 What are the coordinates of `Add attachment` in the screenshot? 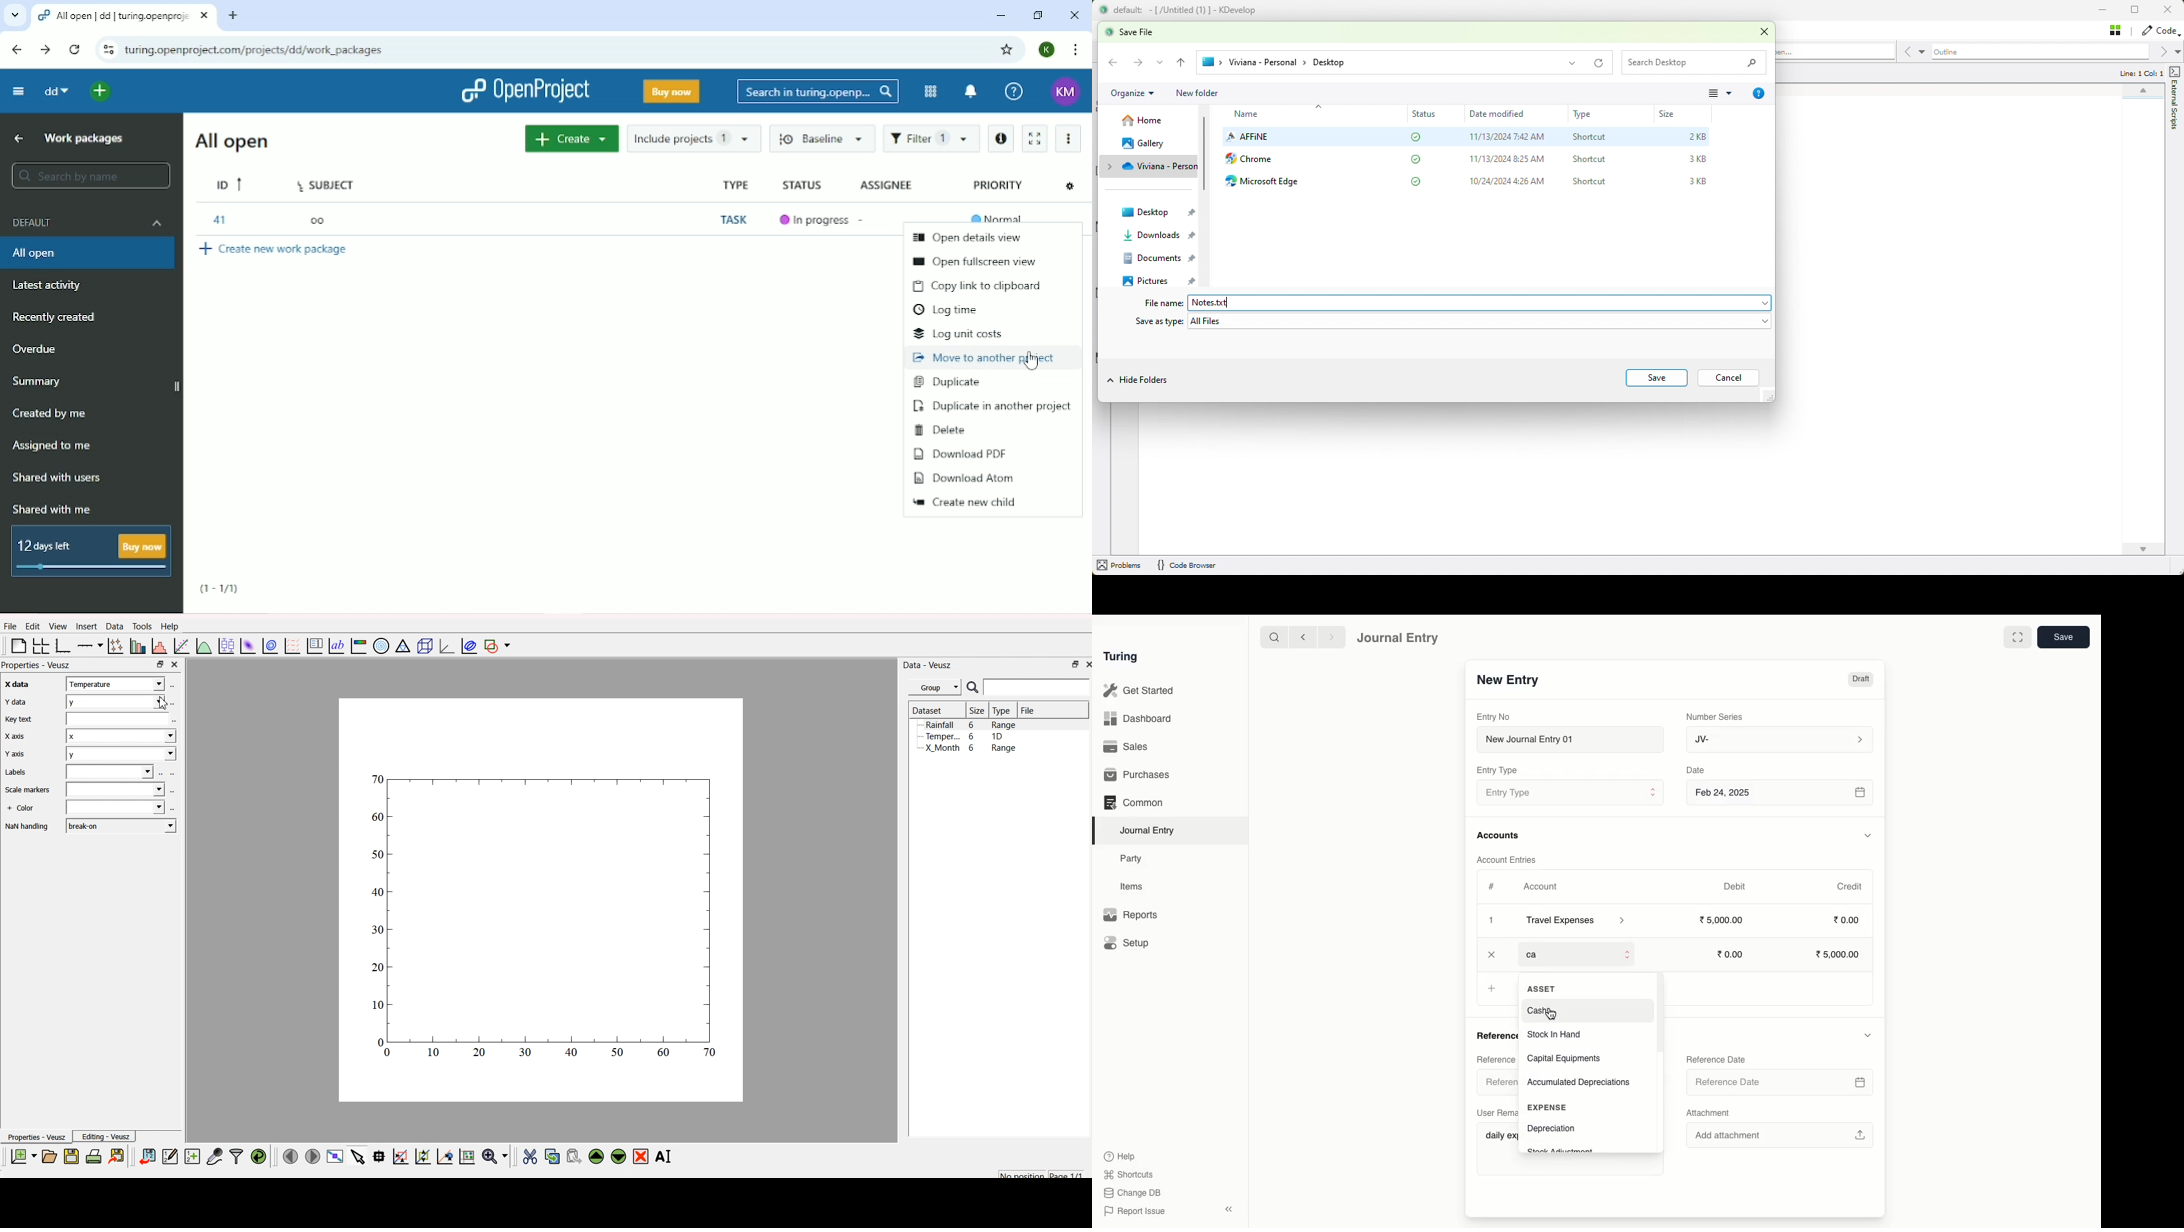 It's located at (1781, 1133).